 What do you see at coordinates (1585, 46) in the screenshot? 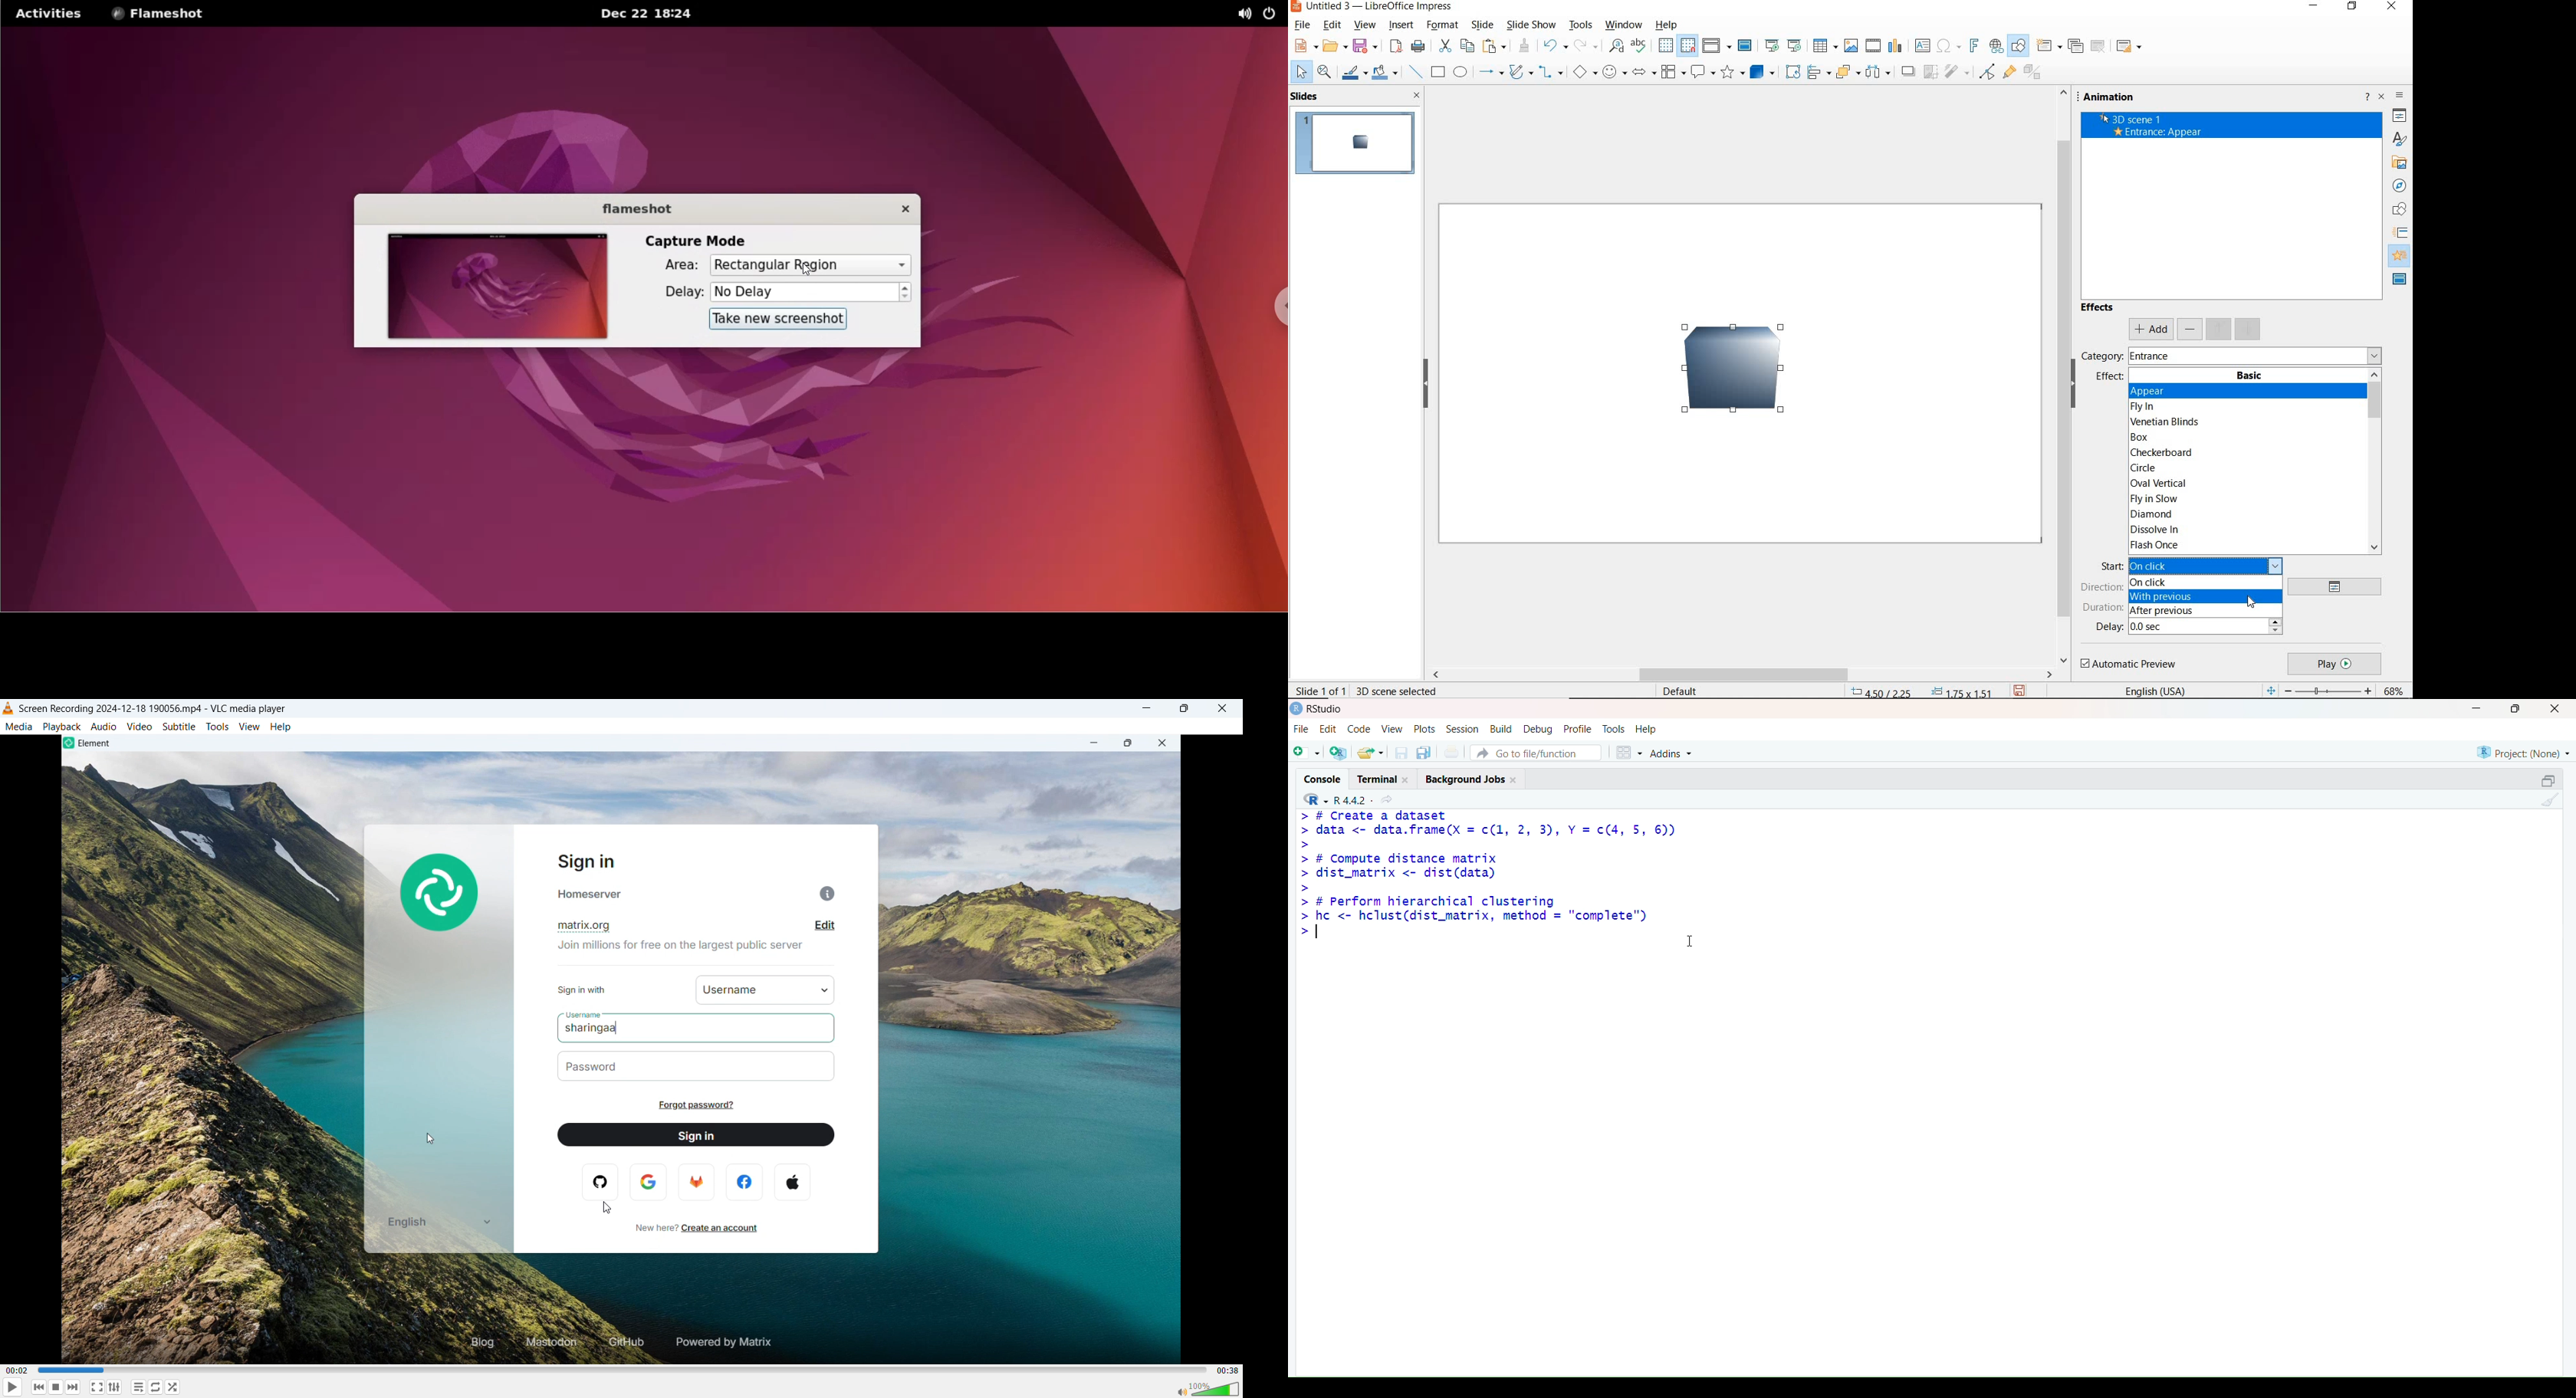
I see `redo` at bounding box center [1585, 46].